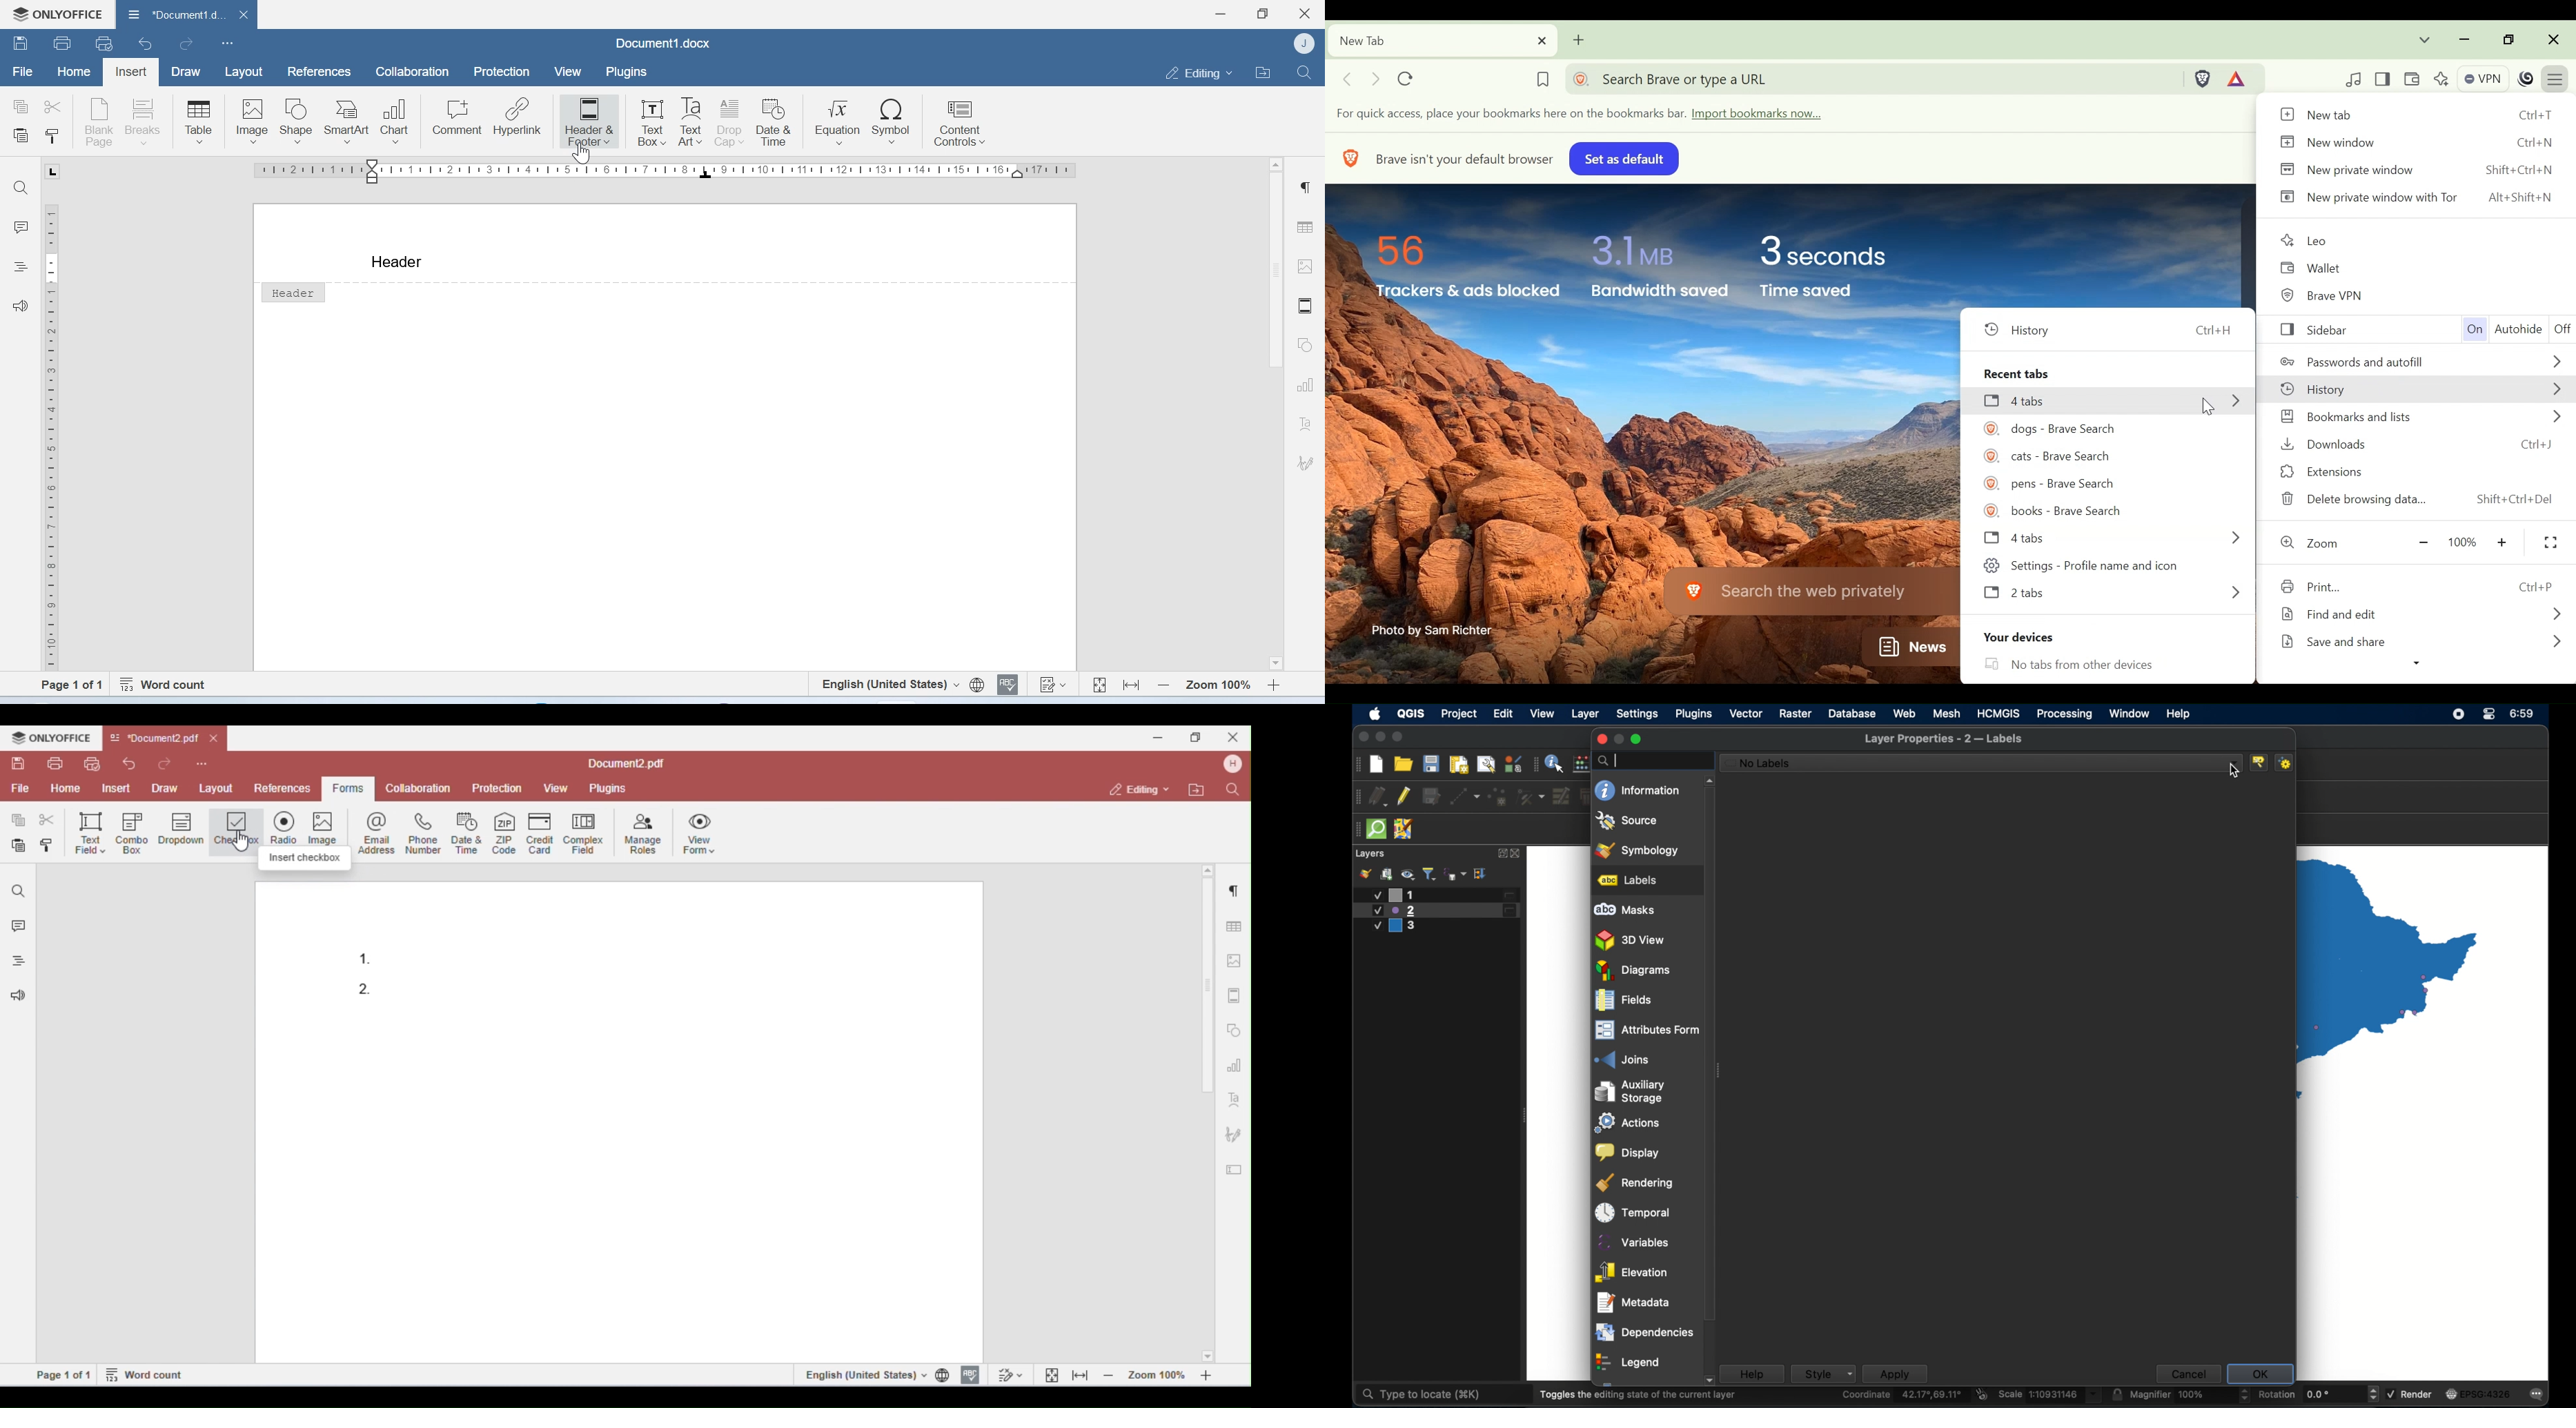 The width and height of the screenshot is (2576, 1428). I want to click on Breaks, so click(147, 121).